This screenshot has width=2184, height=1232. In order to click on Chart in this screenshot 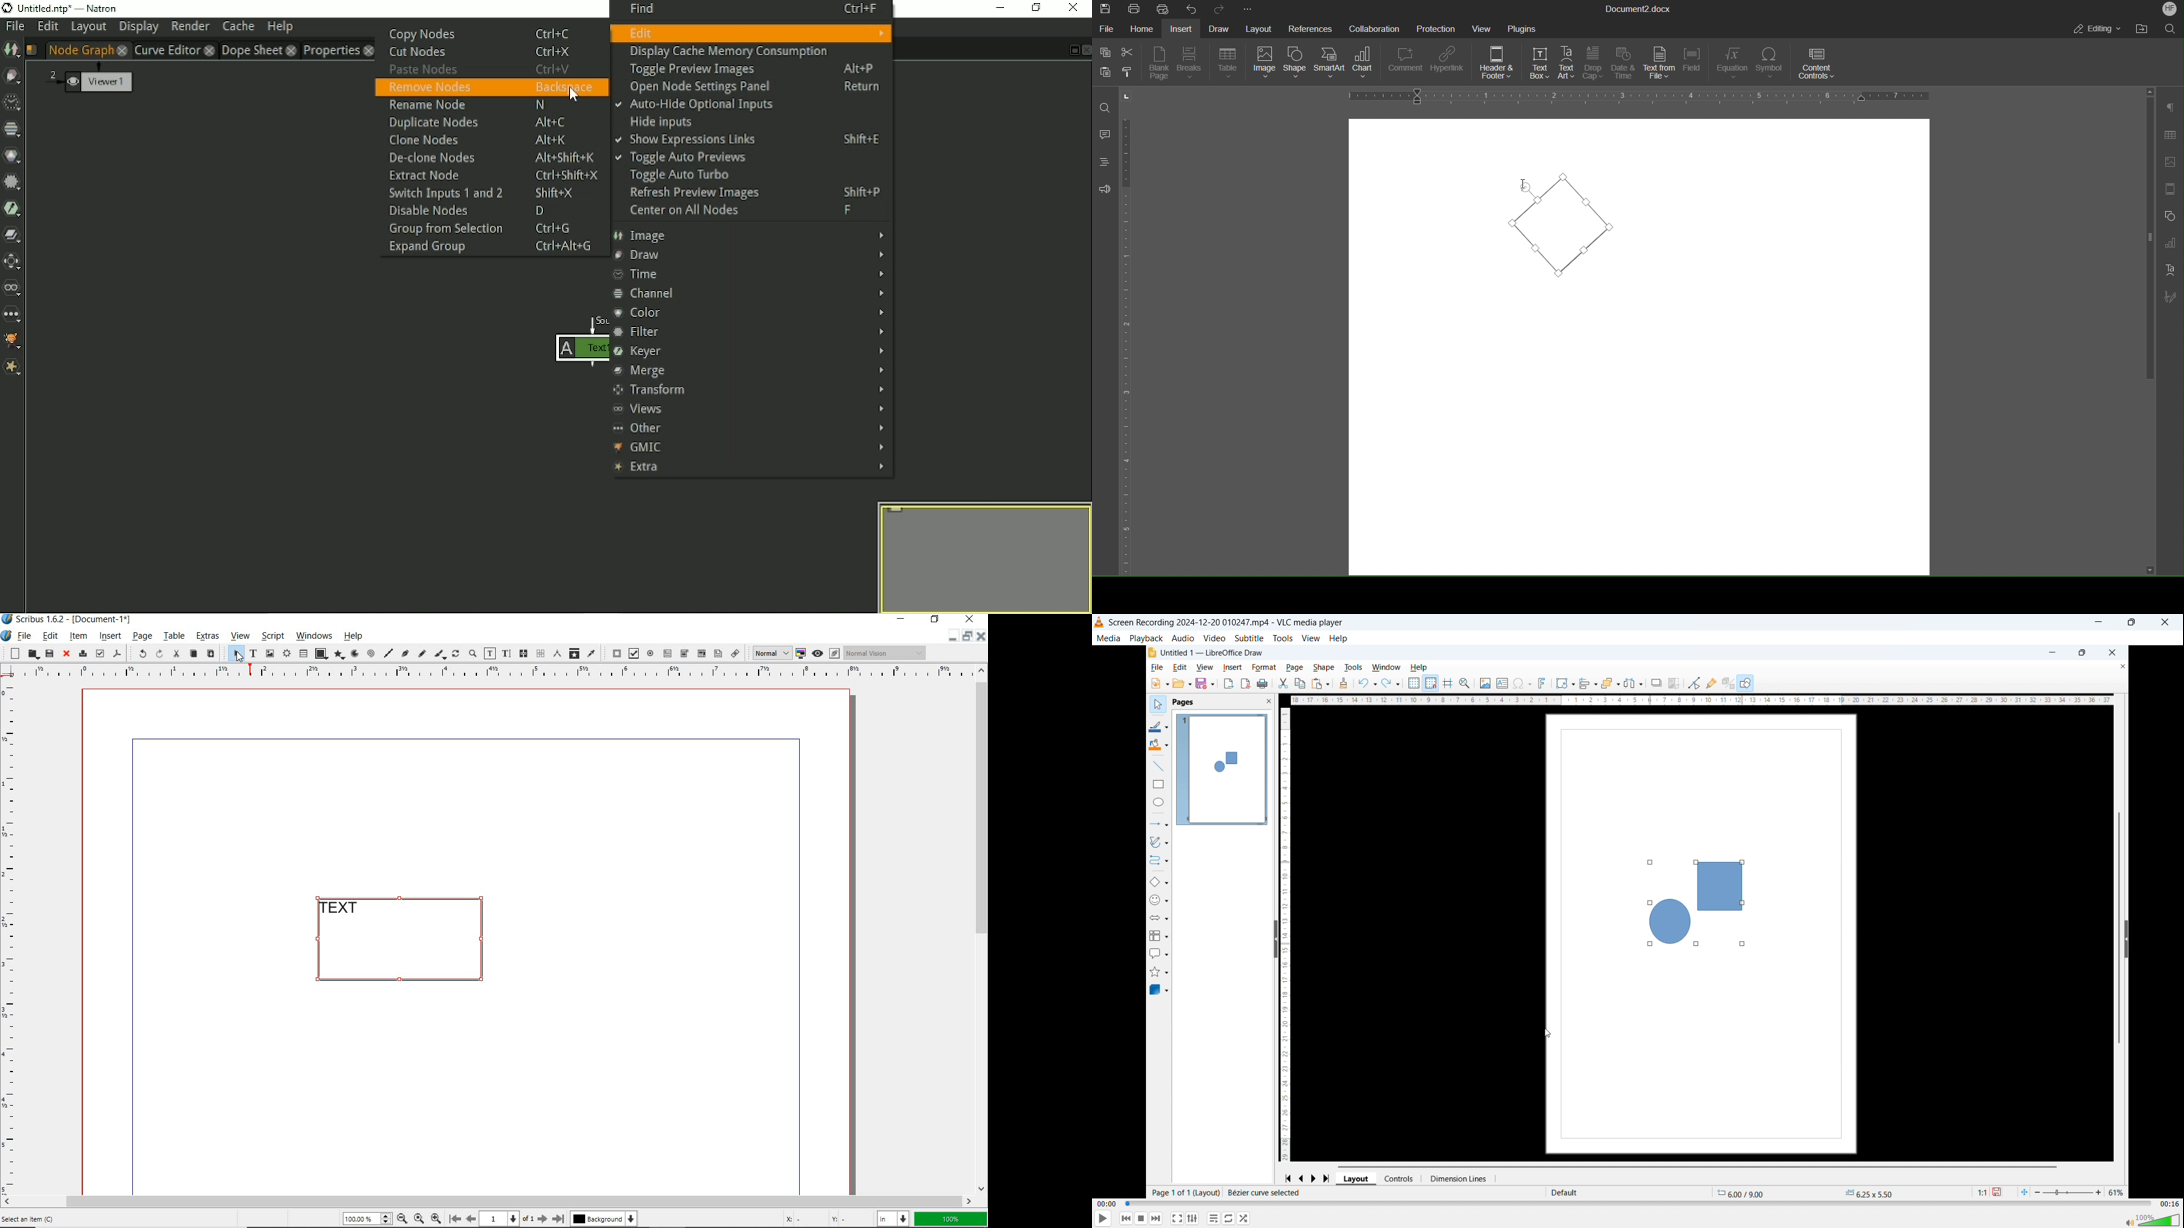, I will do `click(1366, 65)`.